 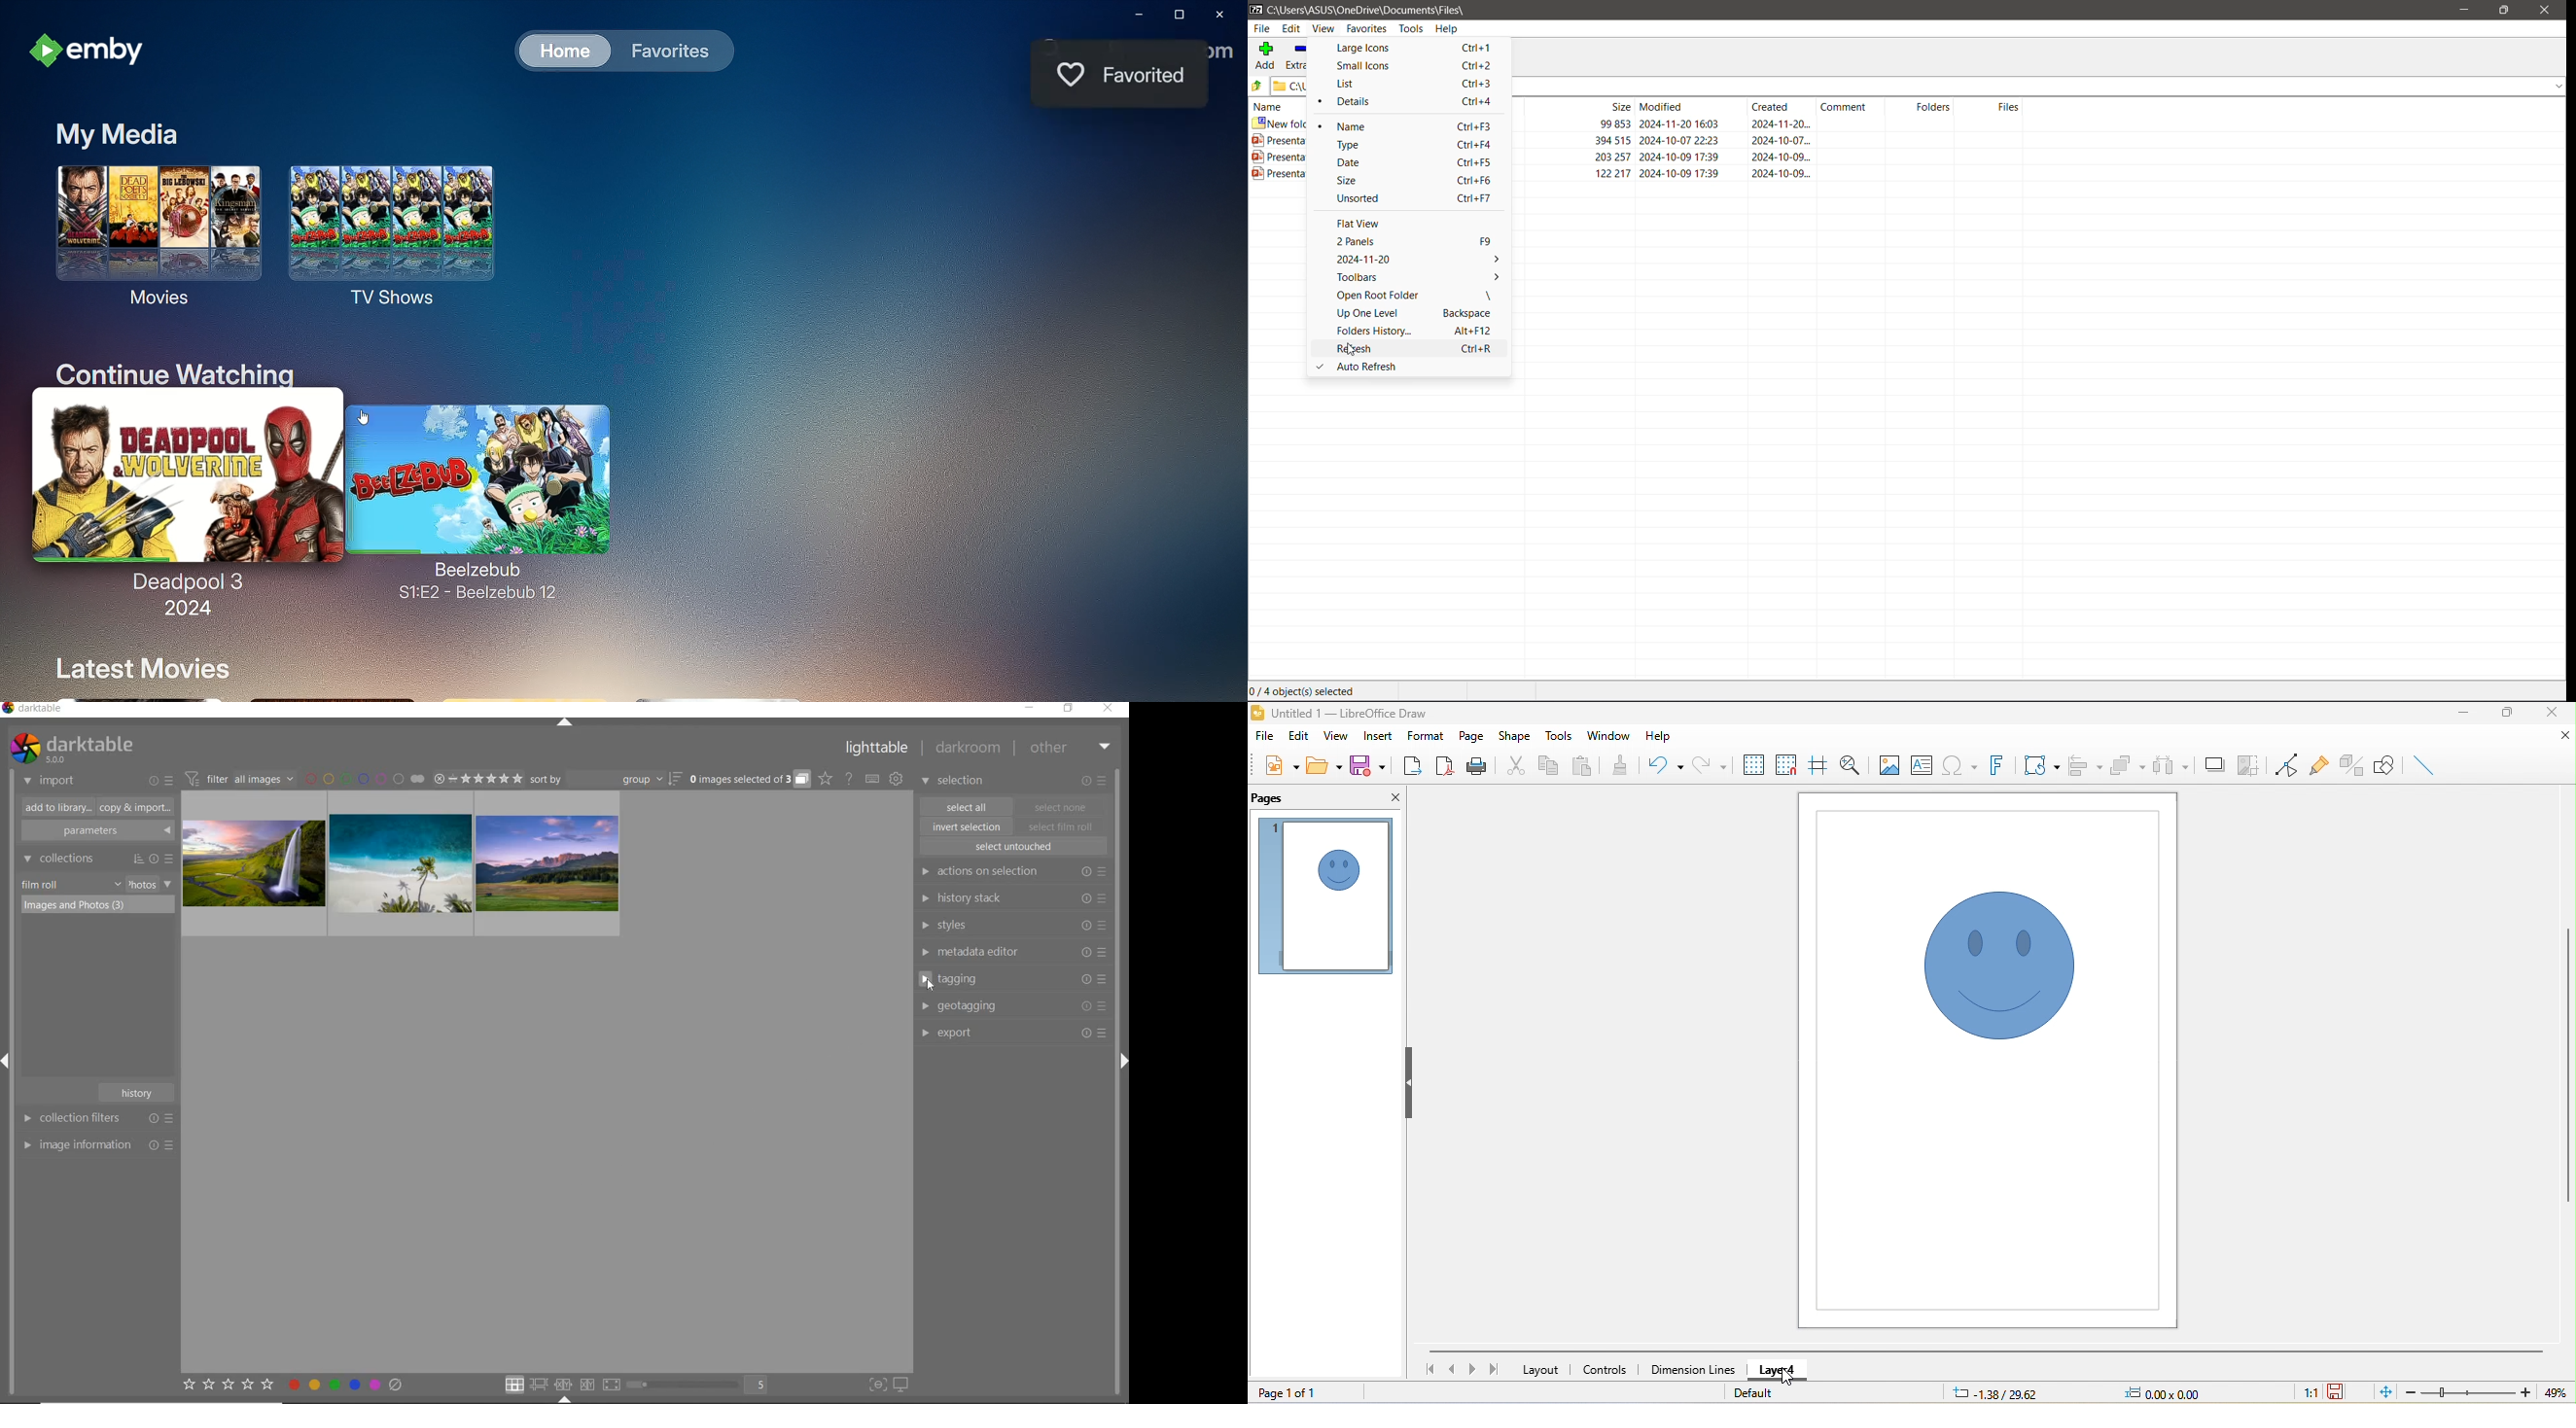 What do you see at coordinates (1606, 1370) in the screenshot?
I see `controls` at bounding box center [1606, 1370].